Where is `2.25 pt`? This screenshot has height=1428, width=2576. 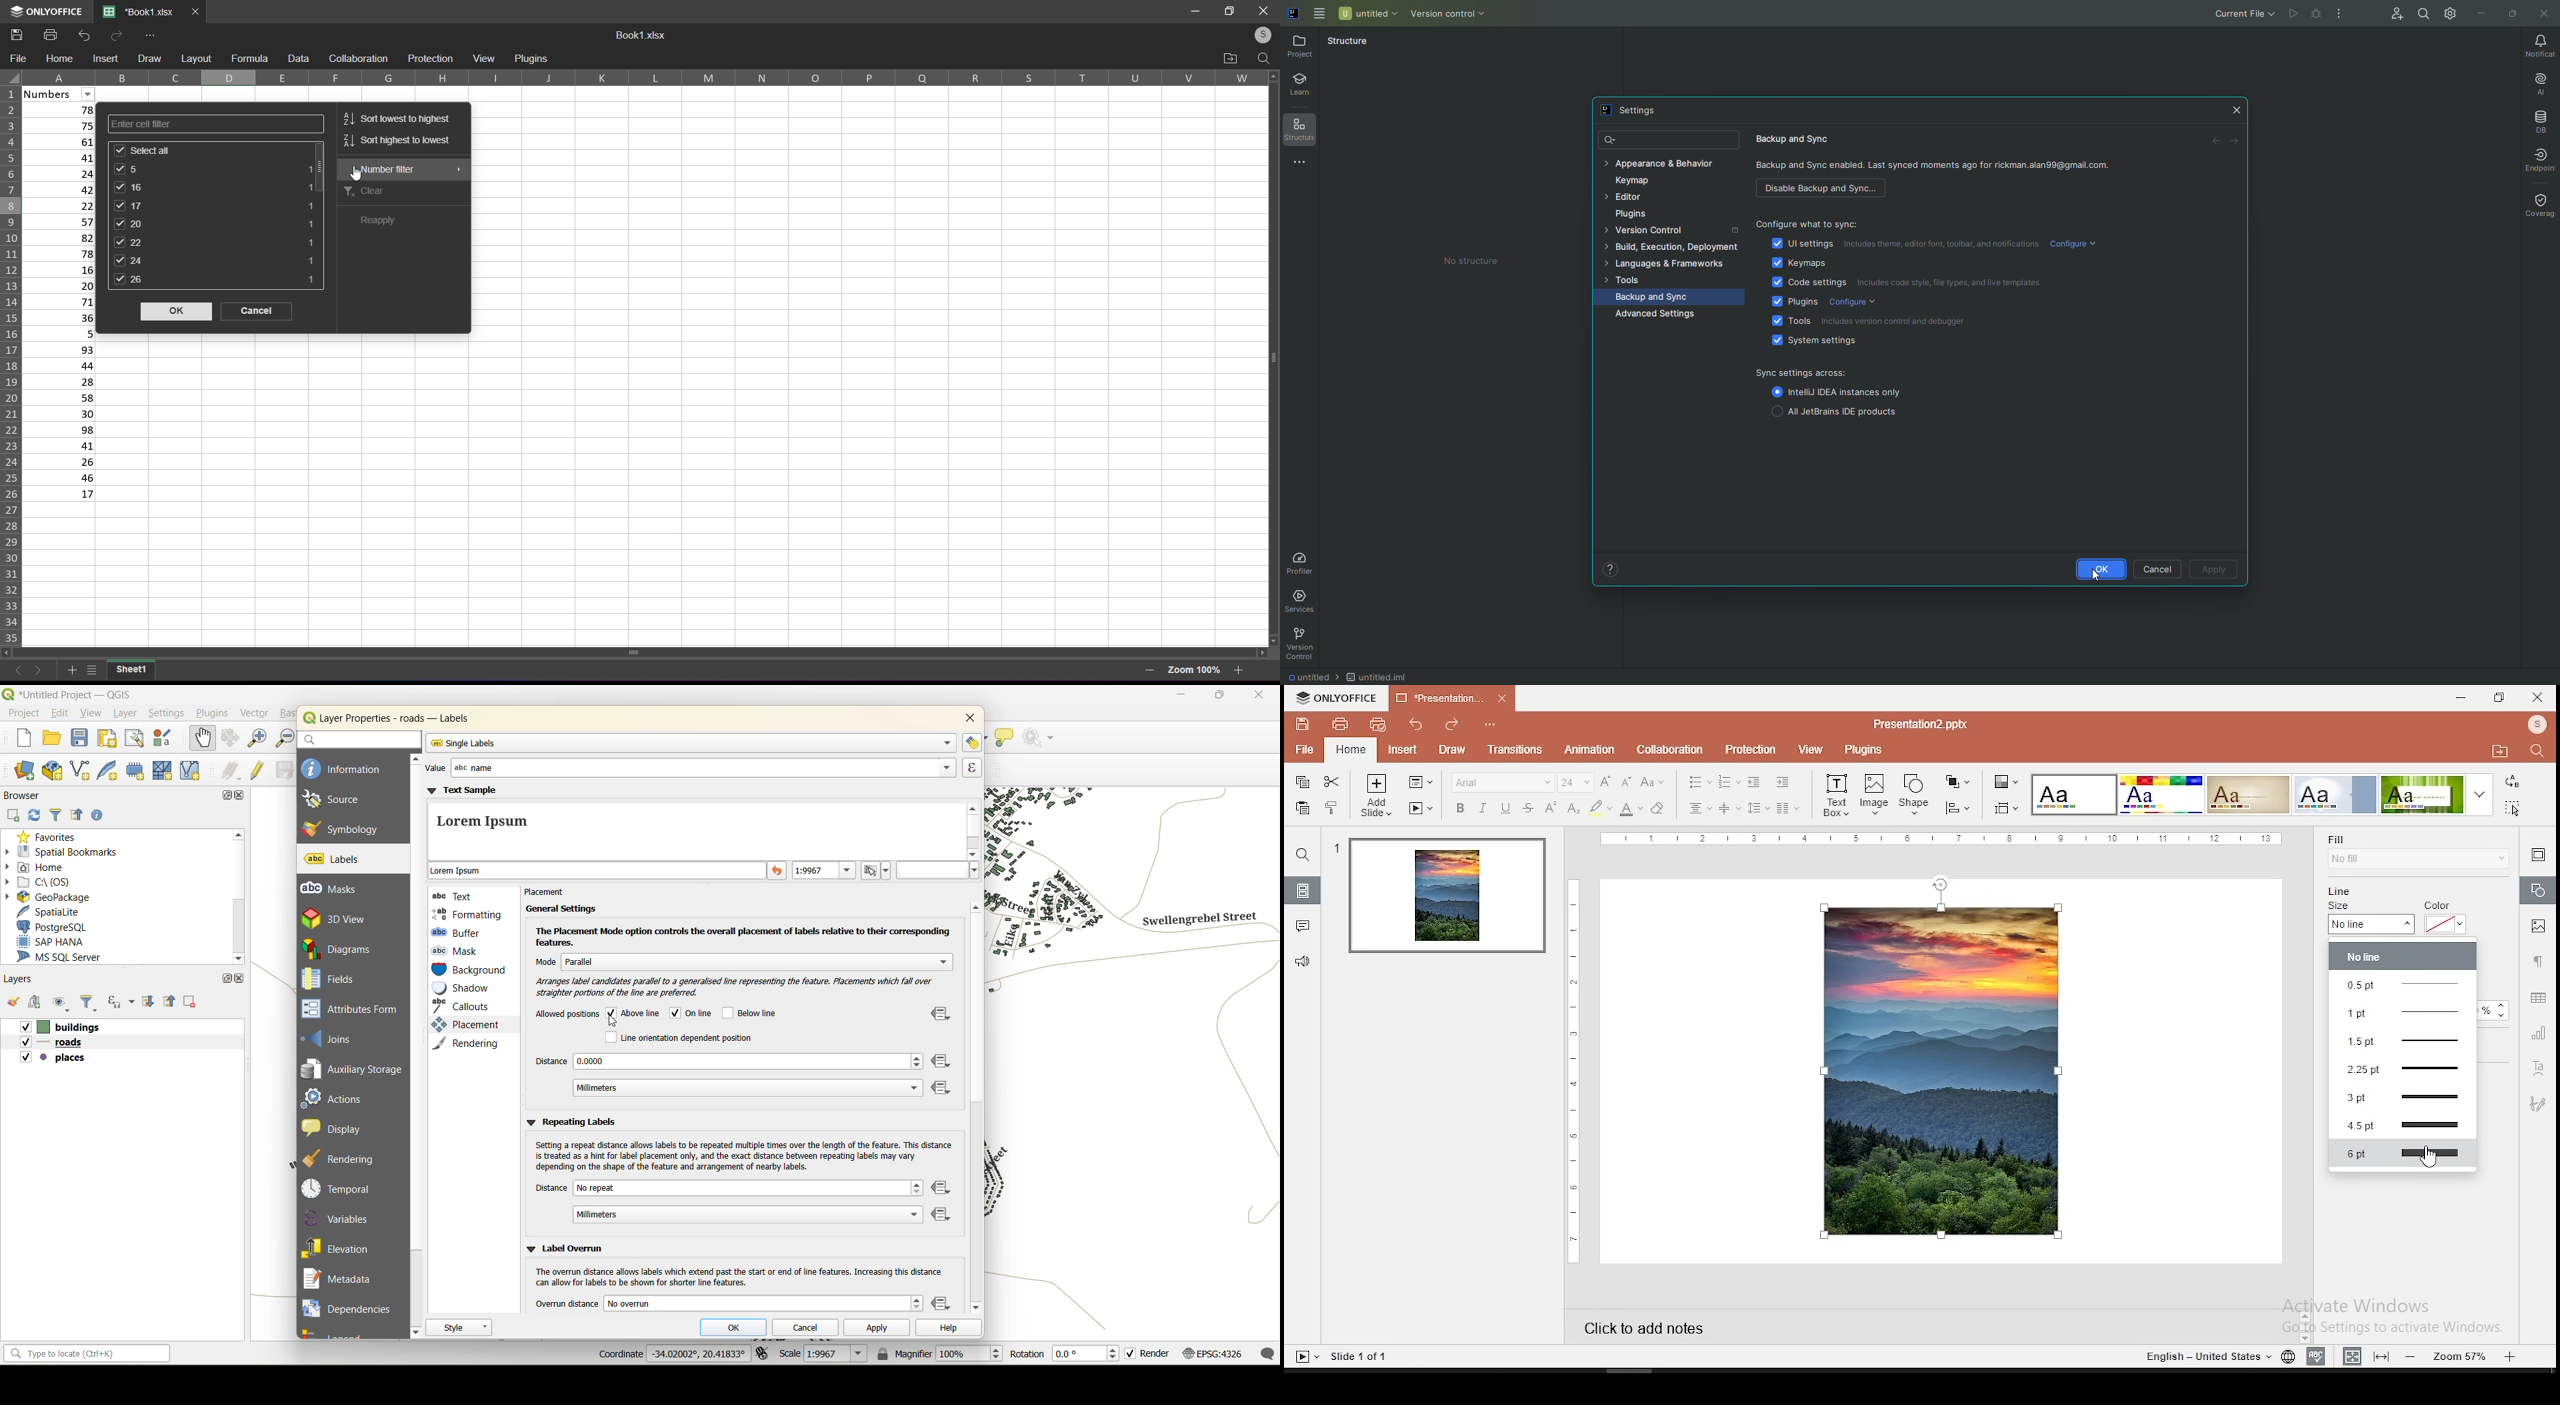
2.25 pt is located at coordinates (2403, 1069).